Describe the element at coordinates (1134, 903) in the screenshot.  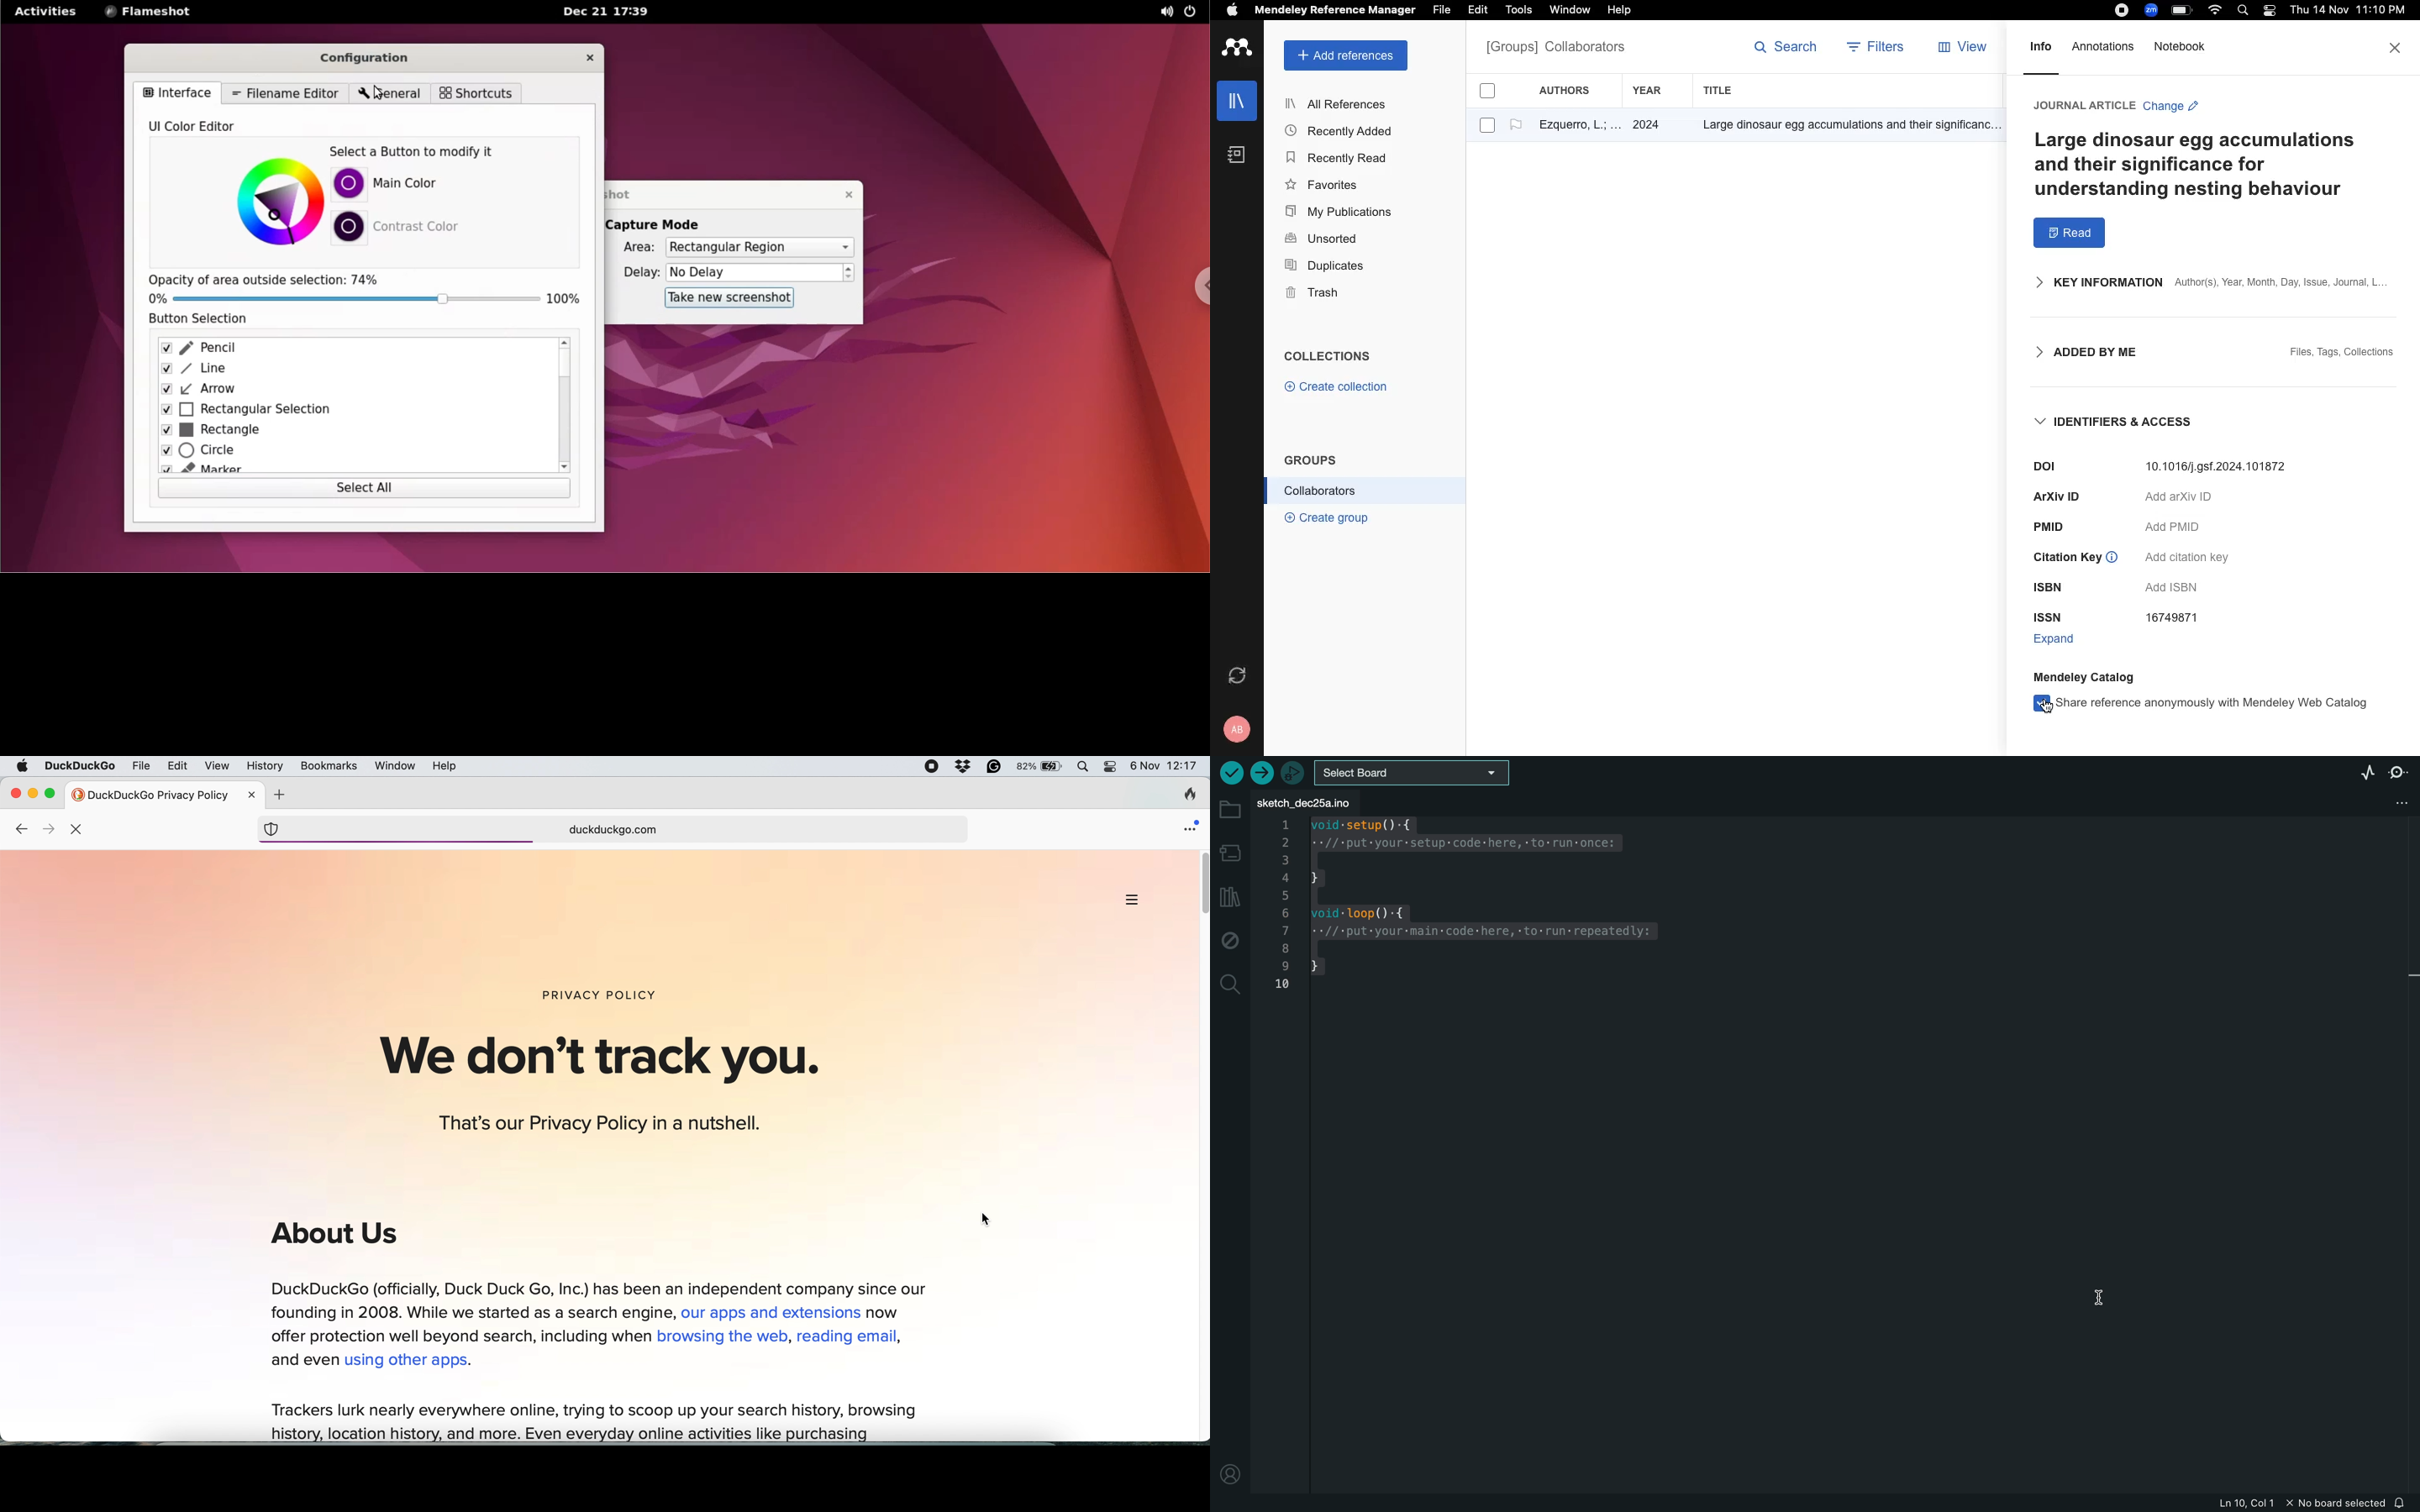
I see `more options` at that location.